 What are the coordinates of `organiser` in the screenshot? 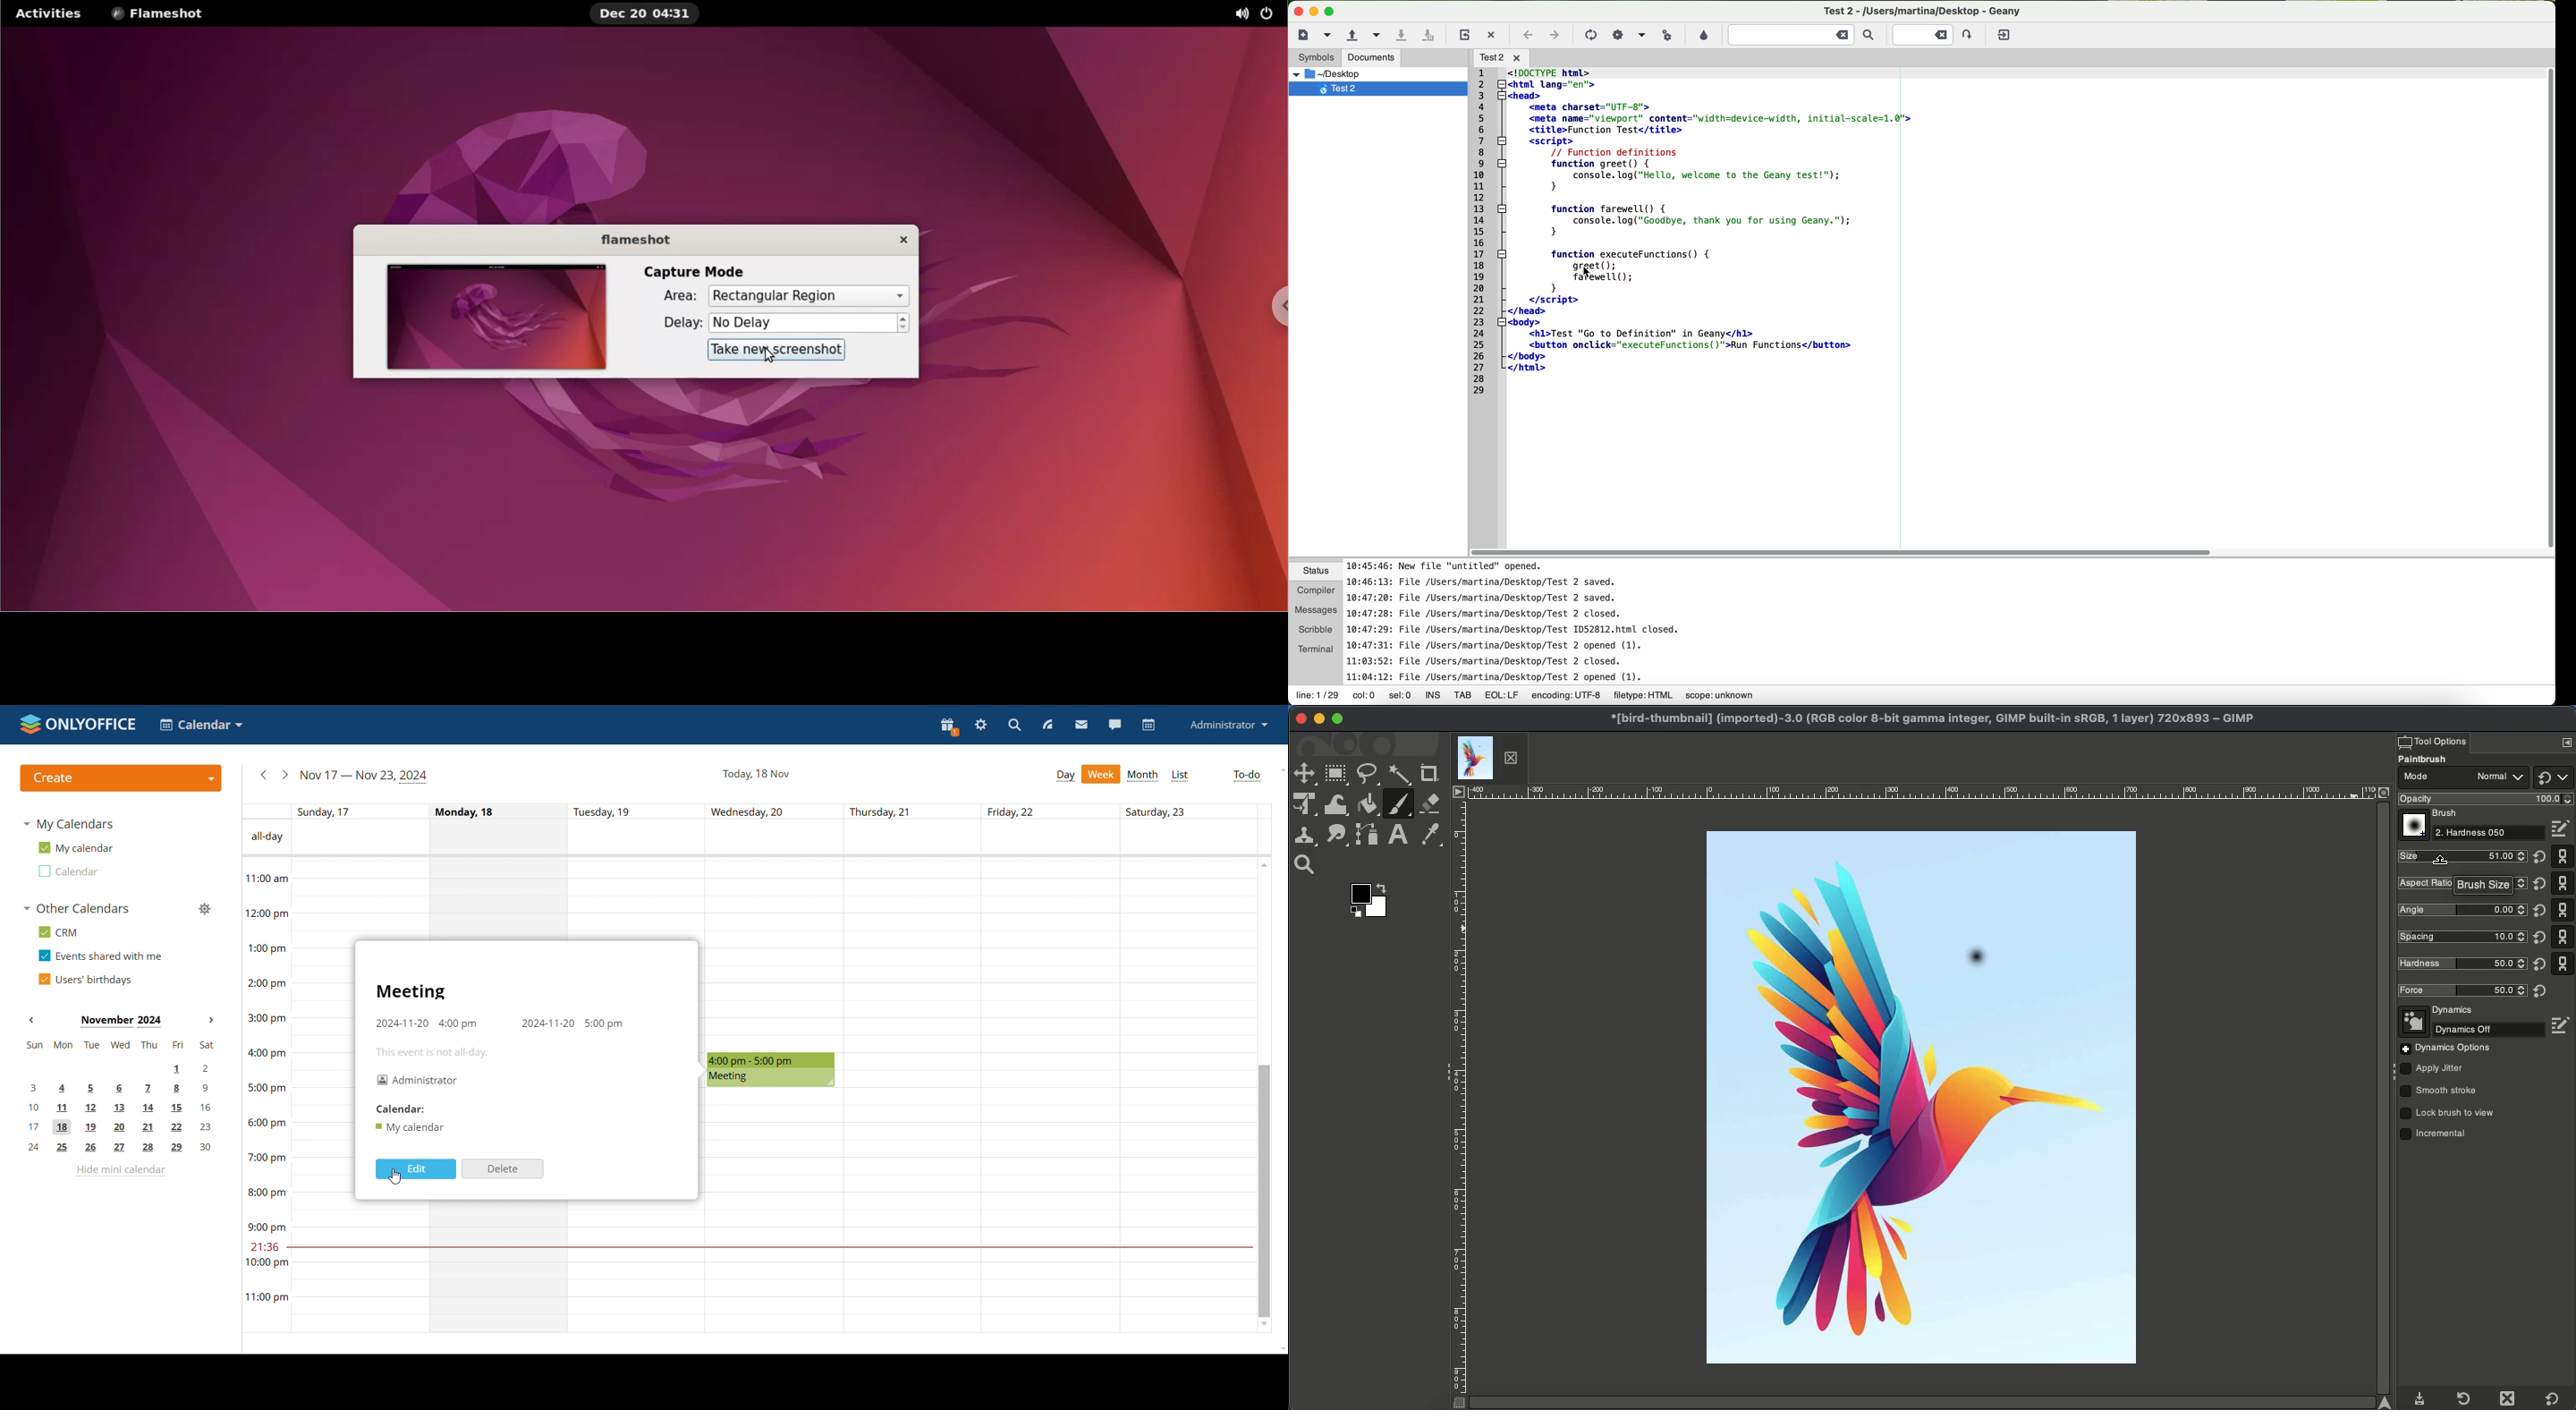 It's located at (419, 1081).